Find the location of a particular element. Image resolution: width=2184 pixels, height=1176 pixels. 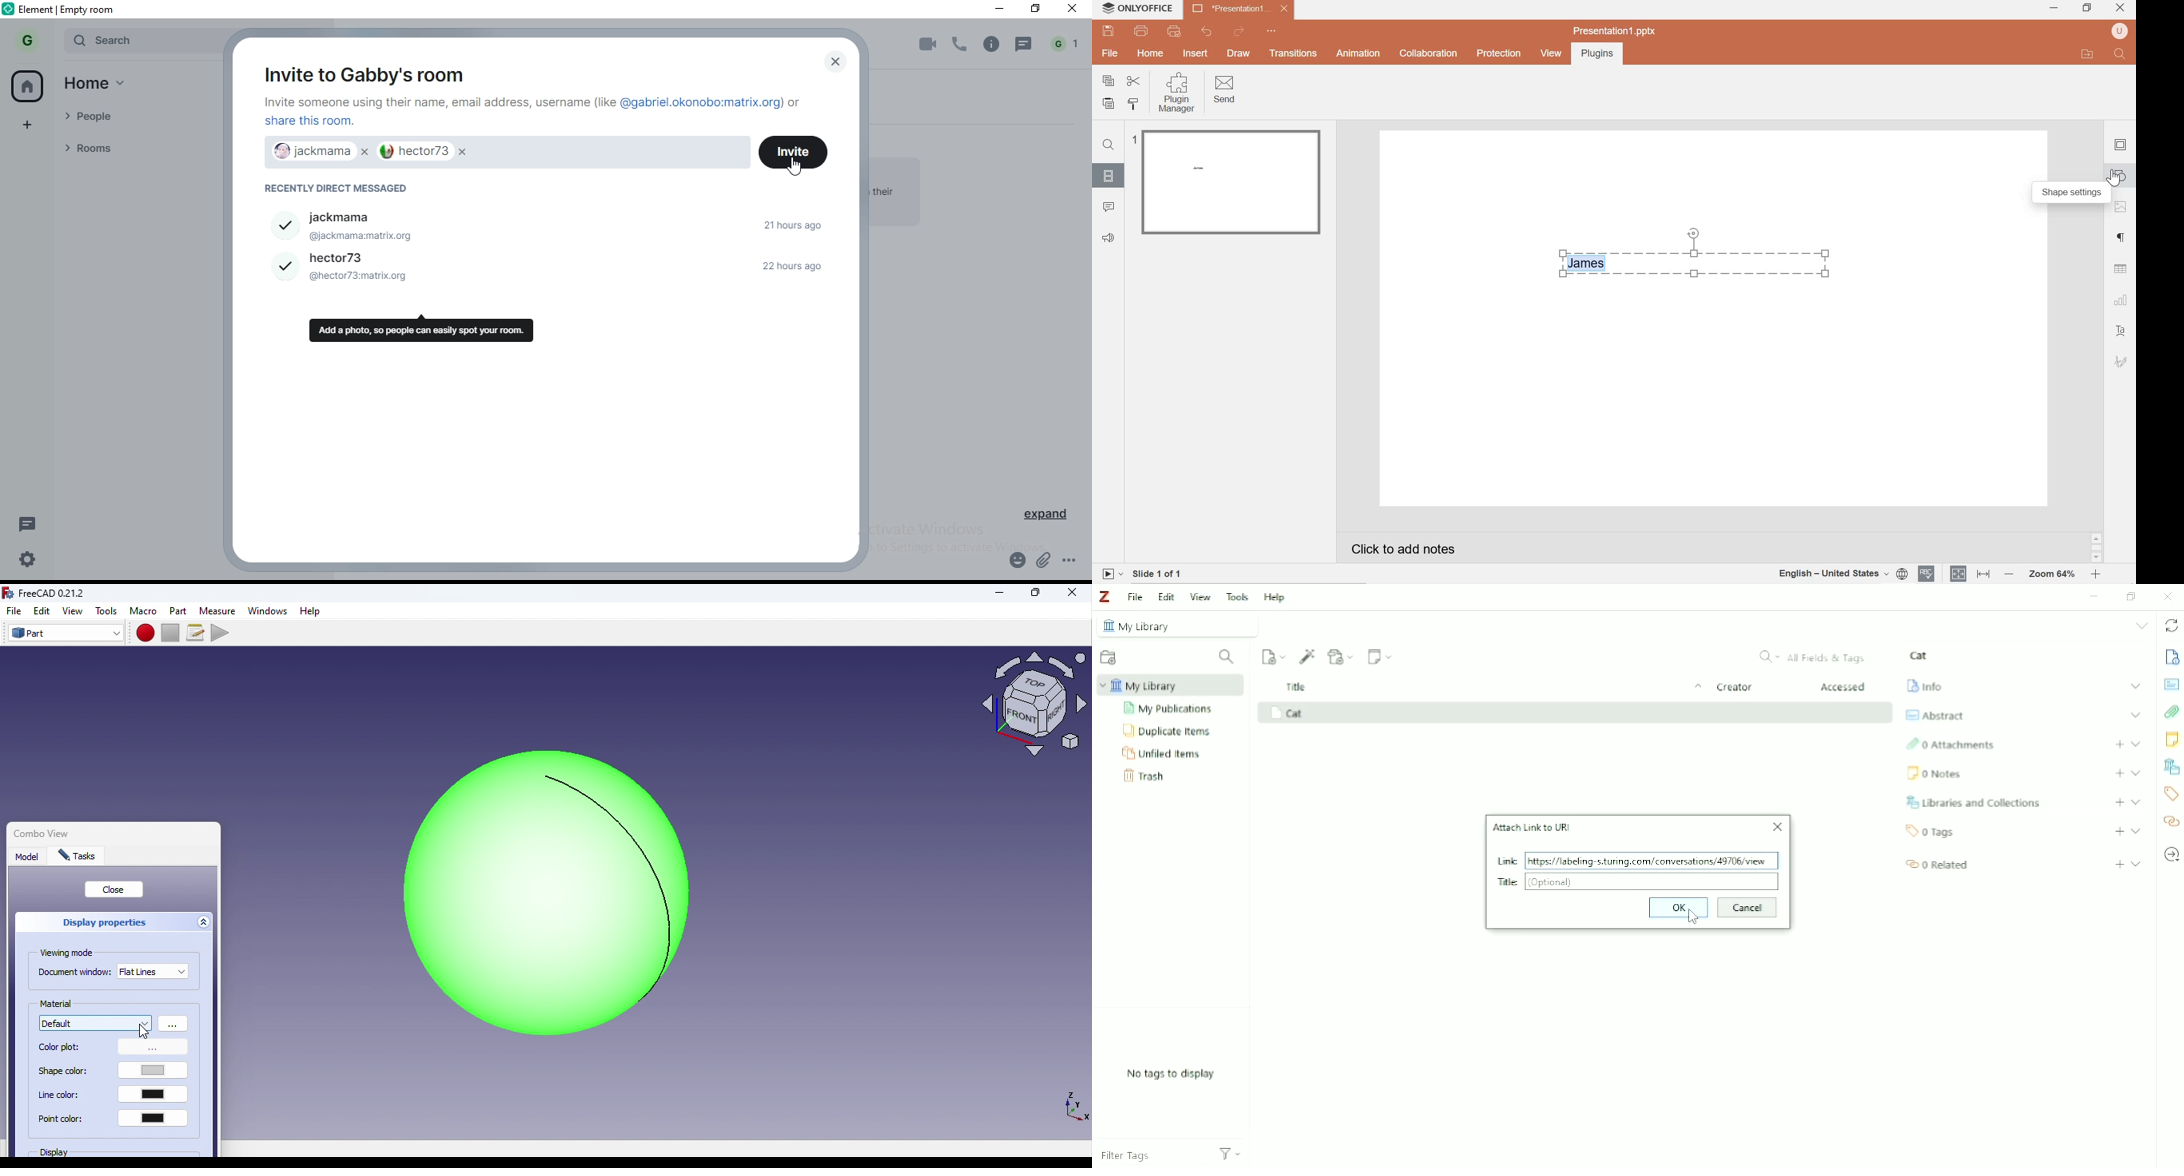

home is located at coordinates (30, 86).